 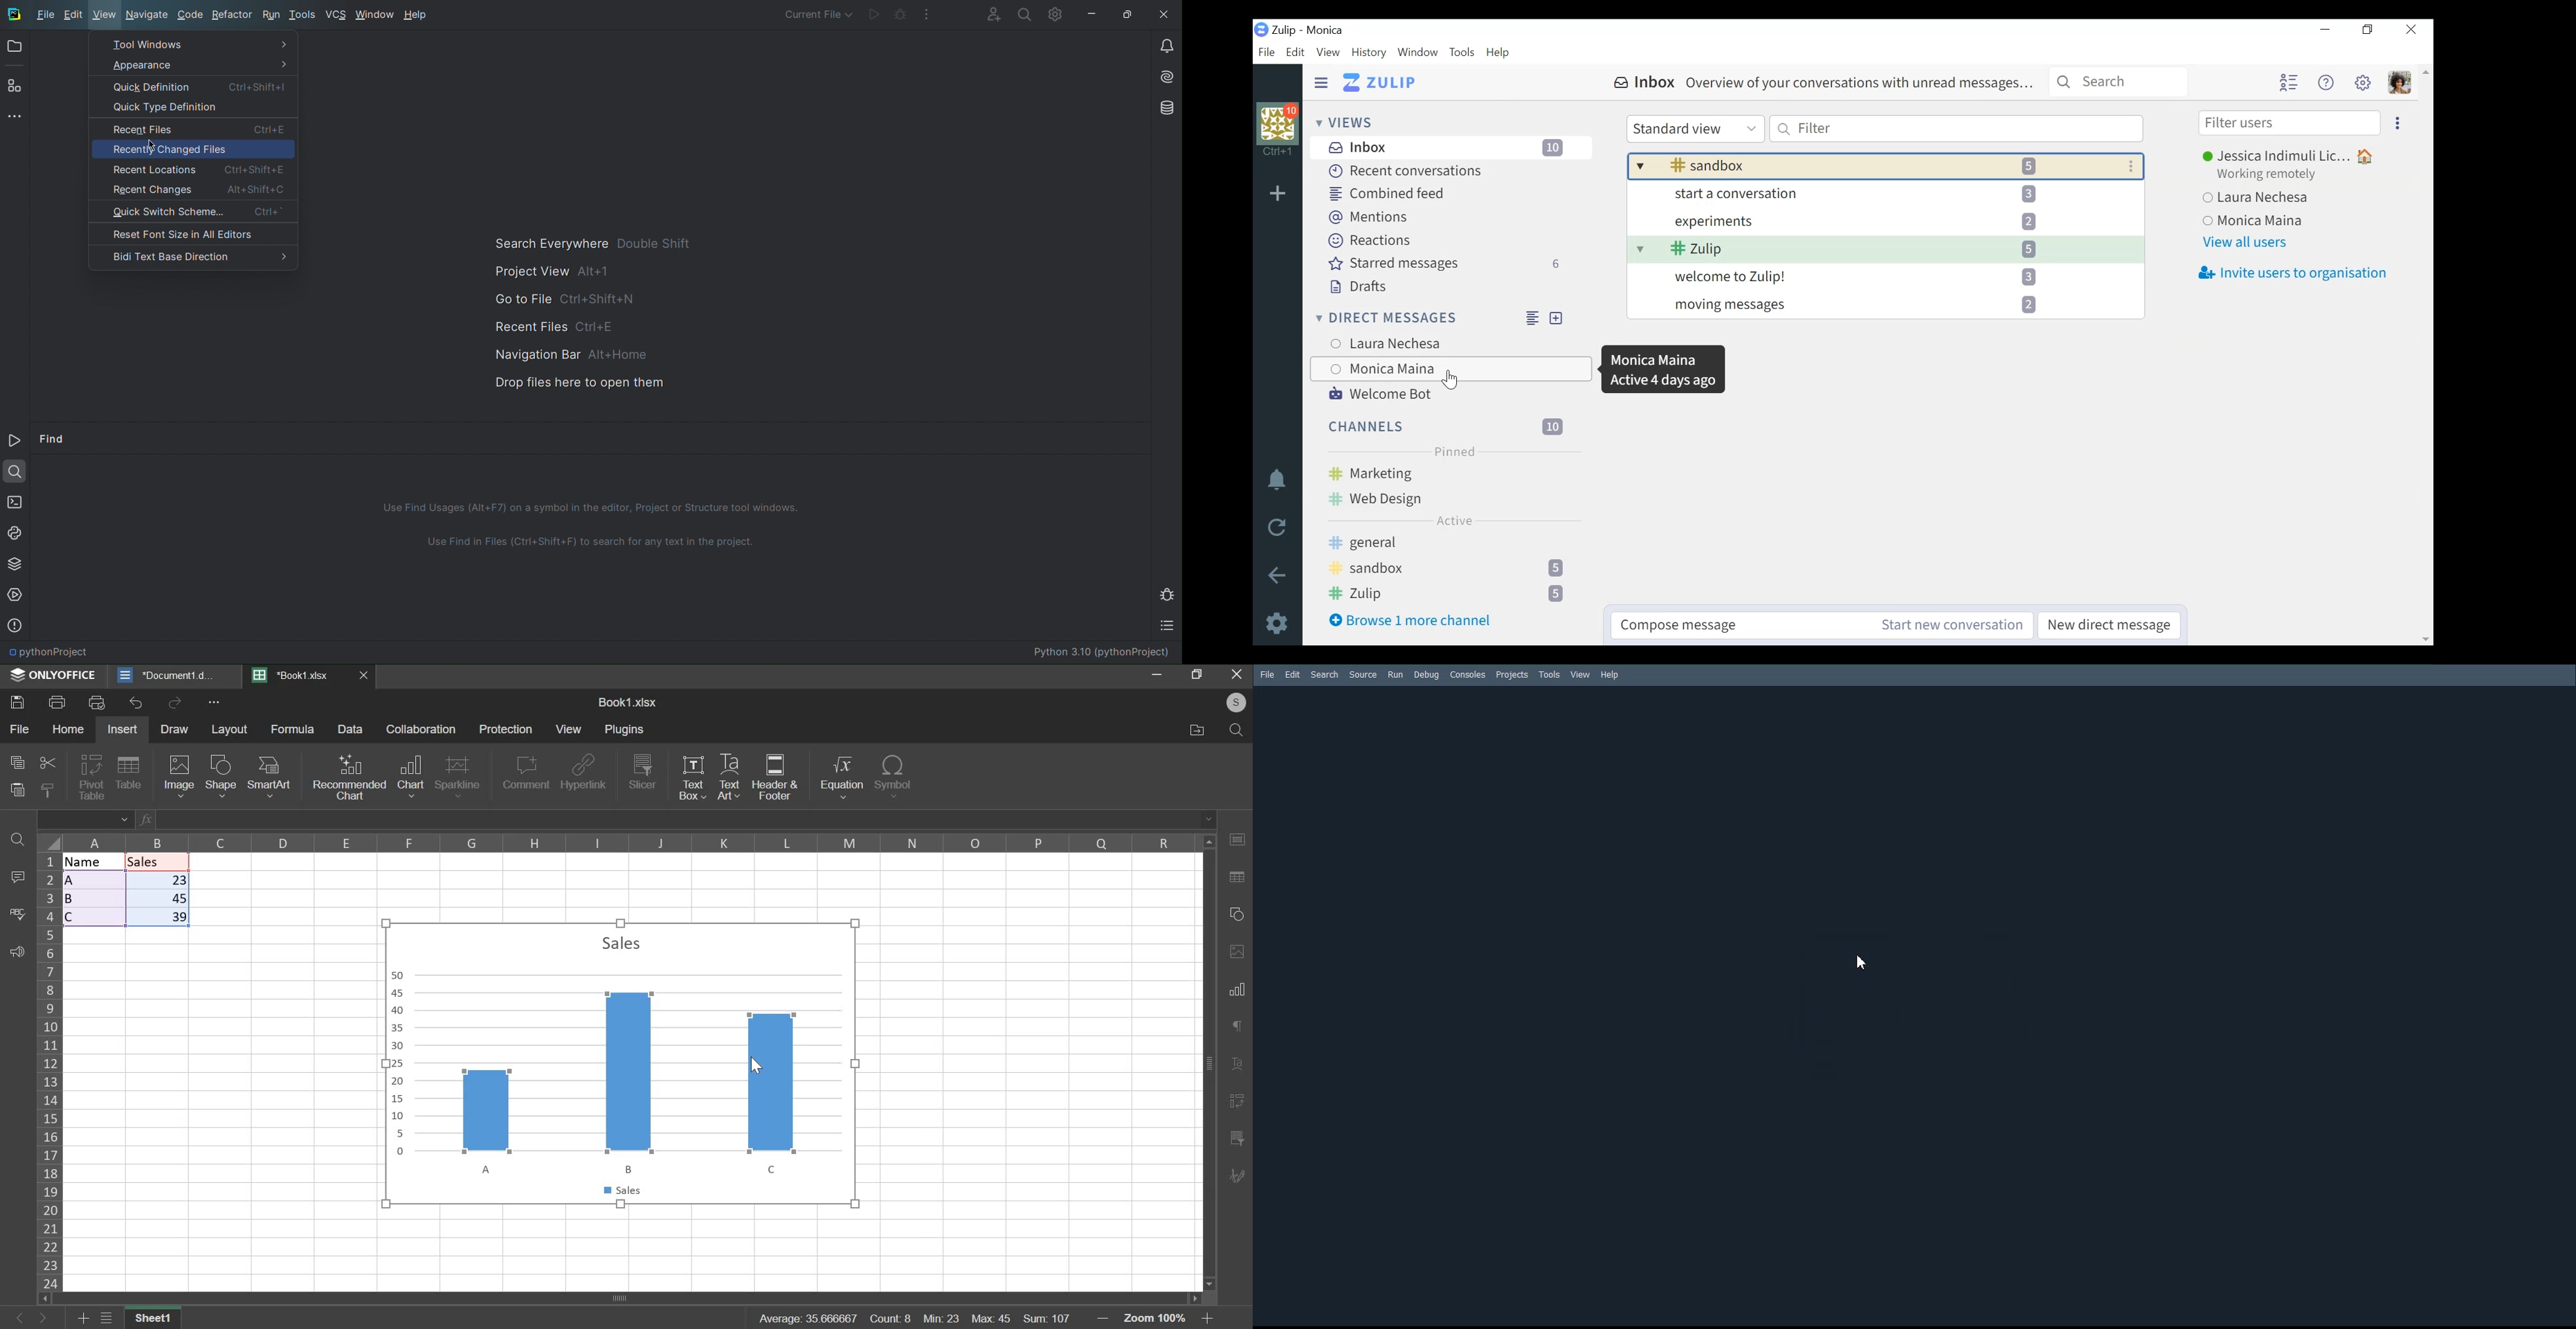 What do you see at coordinates (1448, 544) in the screenshot?
I see `general` at bounding box center [1448, 544].